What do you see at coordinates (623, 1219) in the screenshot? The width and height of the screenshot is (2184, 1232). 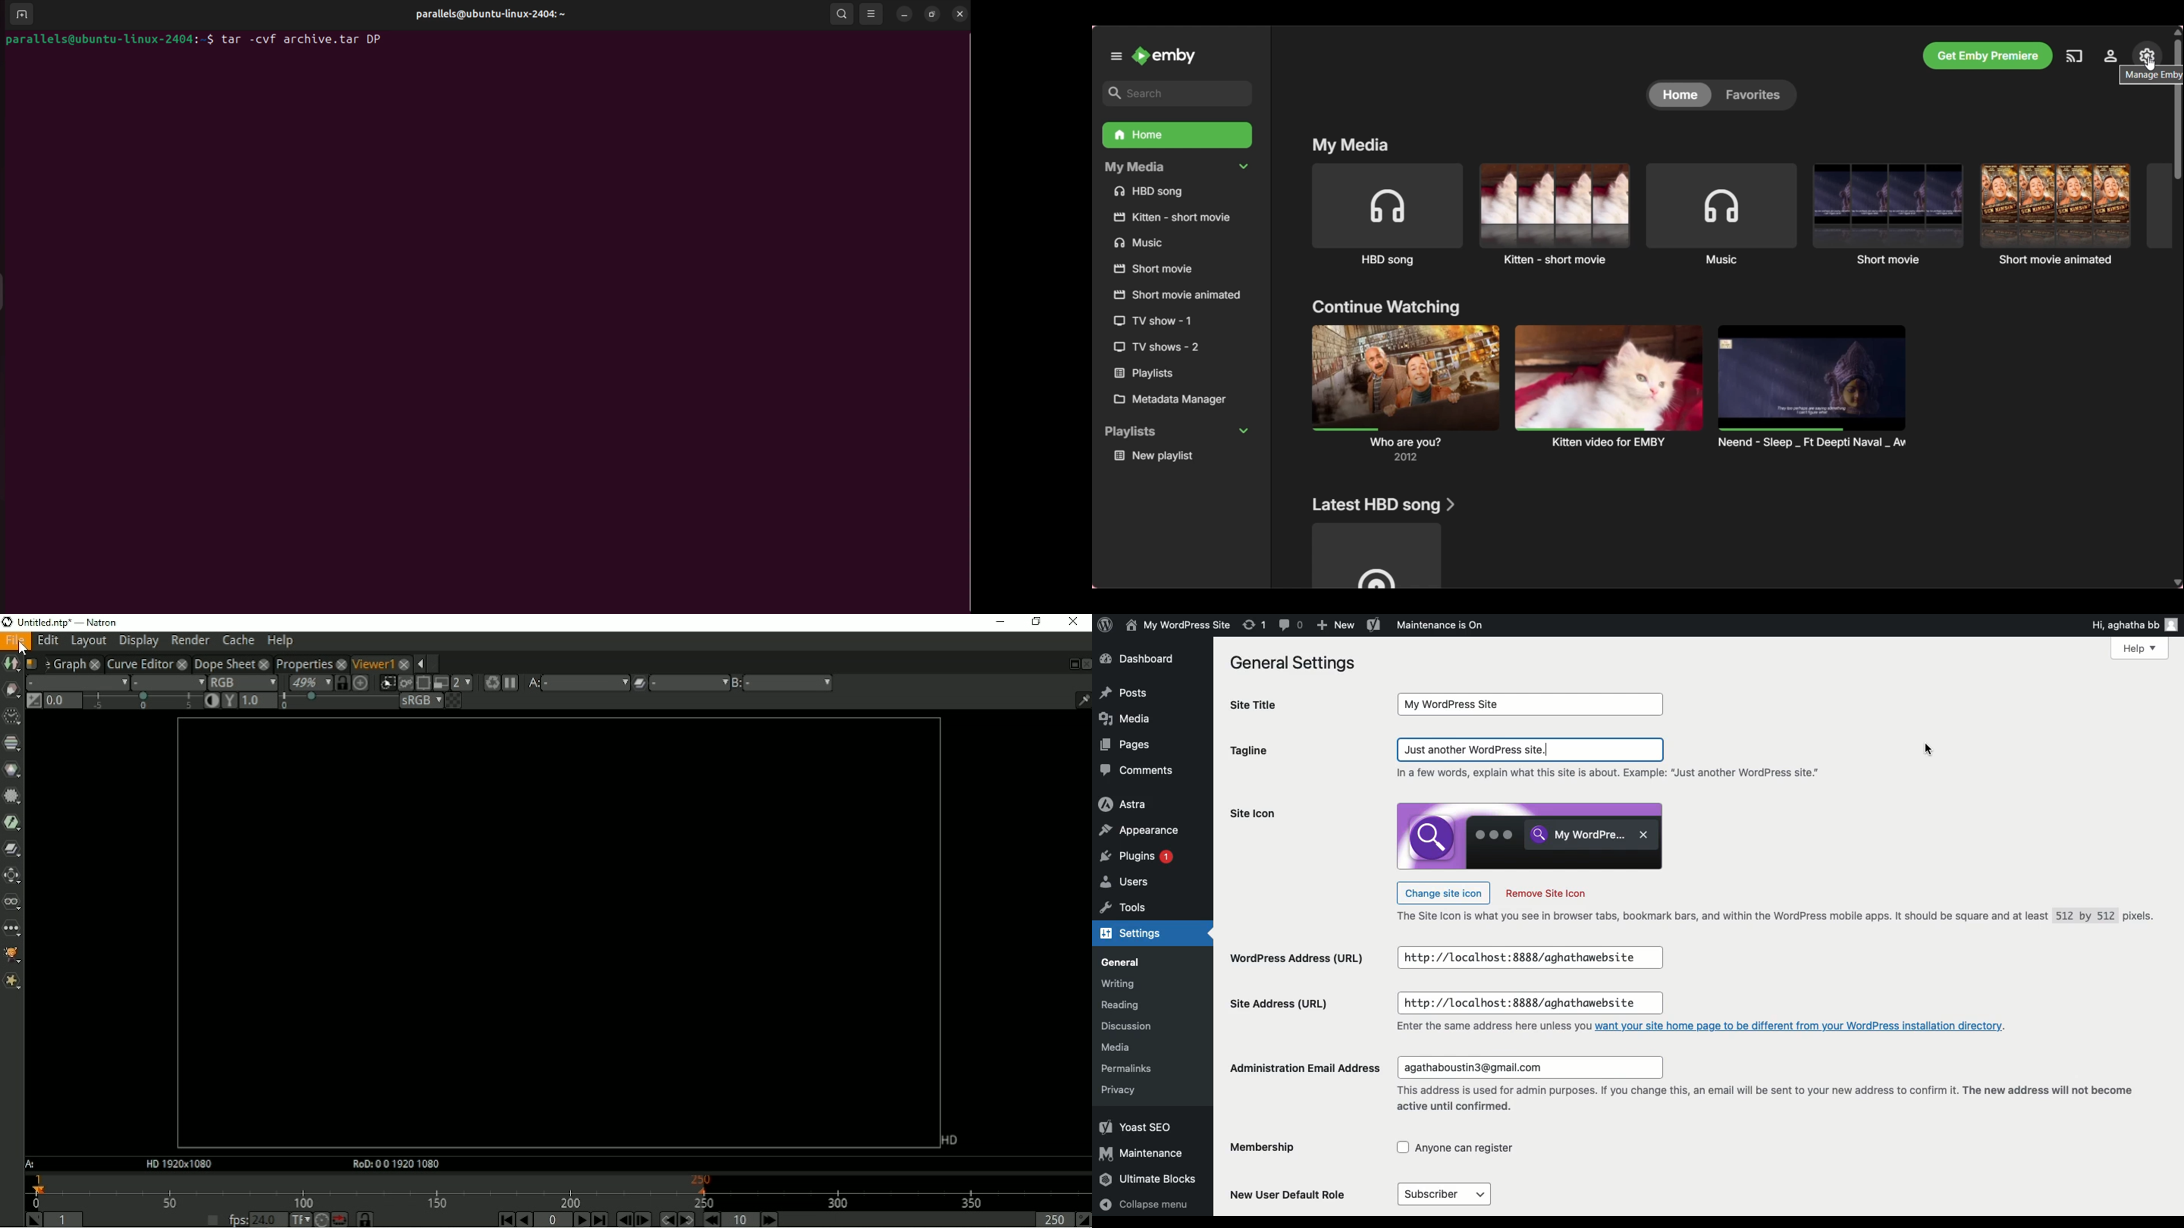 I see `Previous frame` at bounding box center [623, 1219].